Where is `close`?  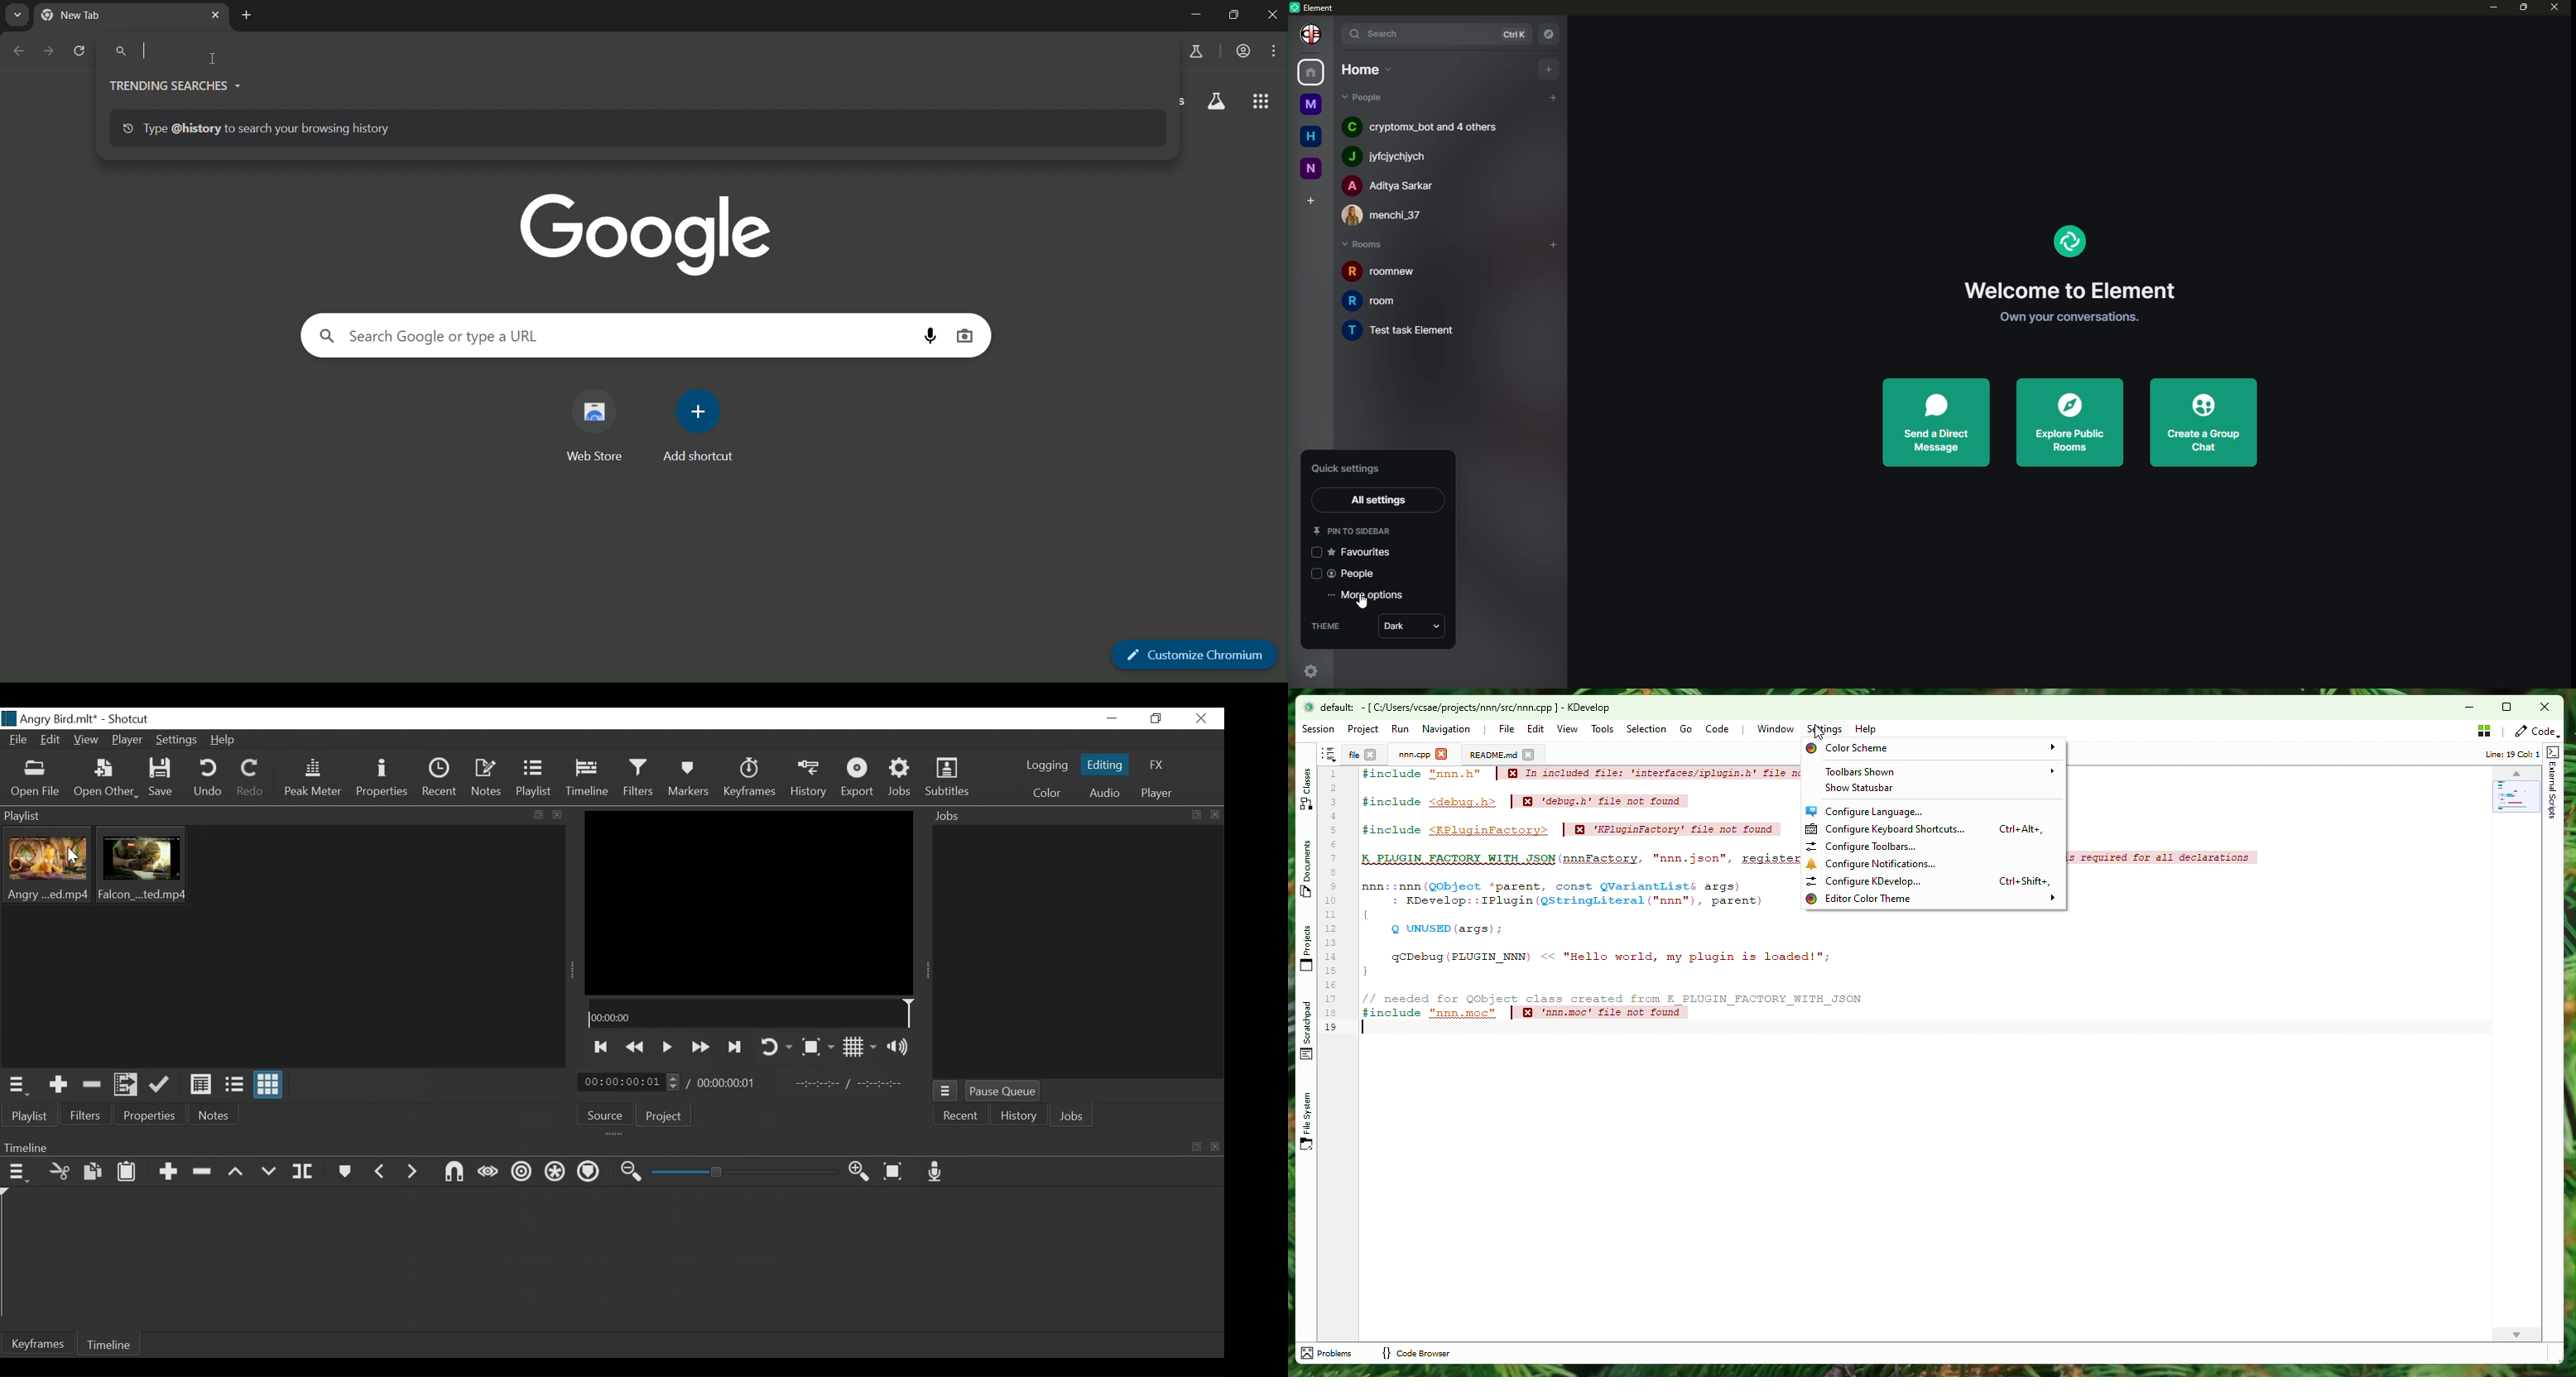
close is located at coordinates (1372, 755).